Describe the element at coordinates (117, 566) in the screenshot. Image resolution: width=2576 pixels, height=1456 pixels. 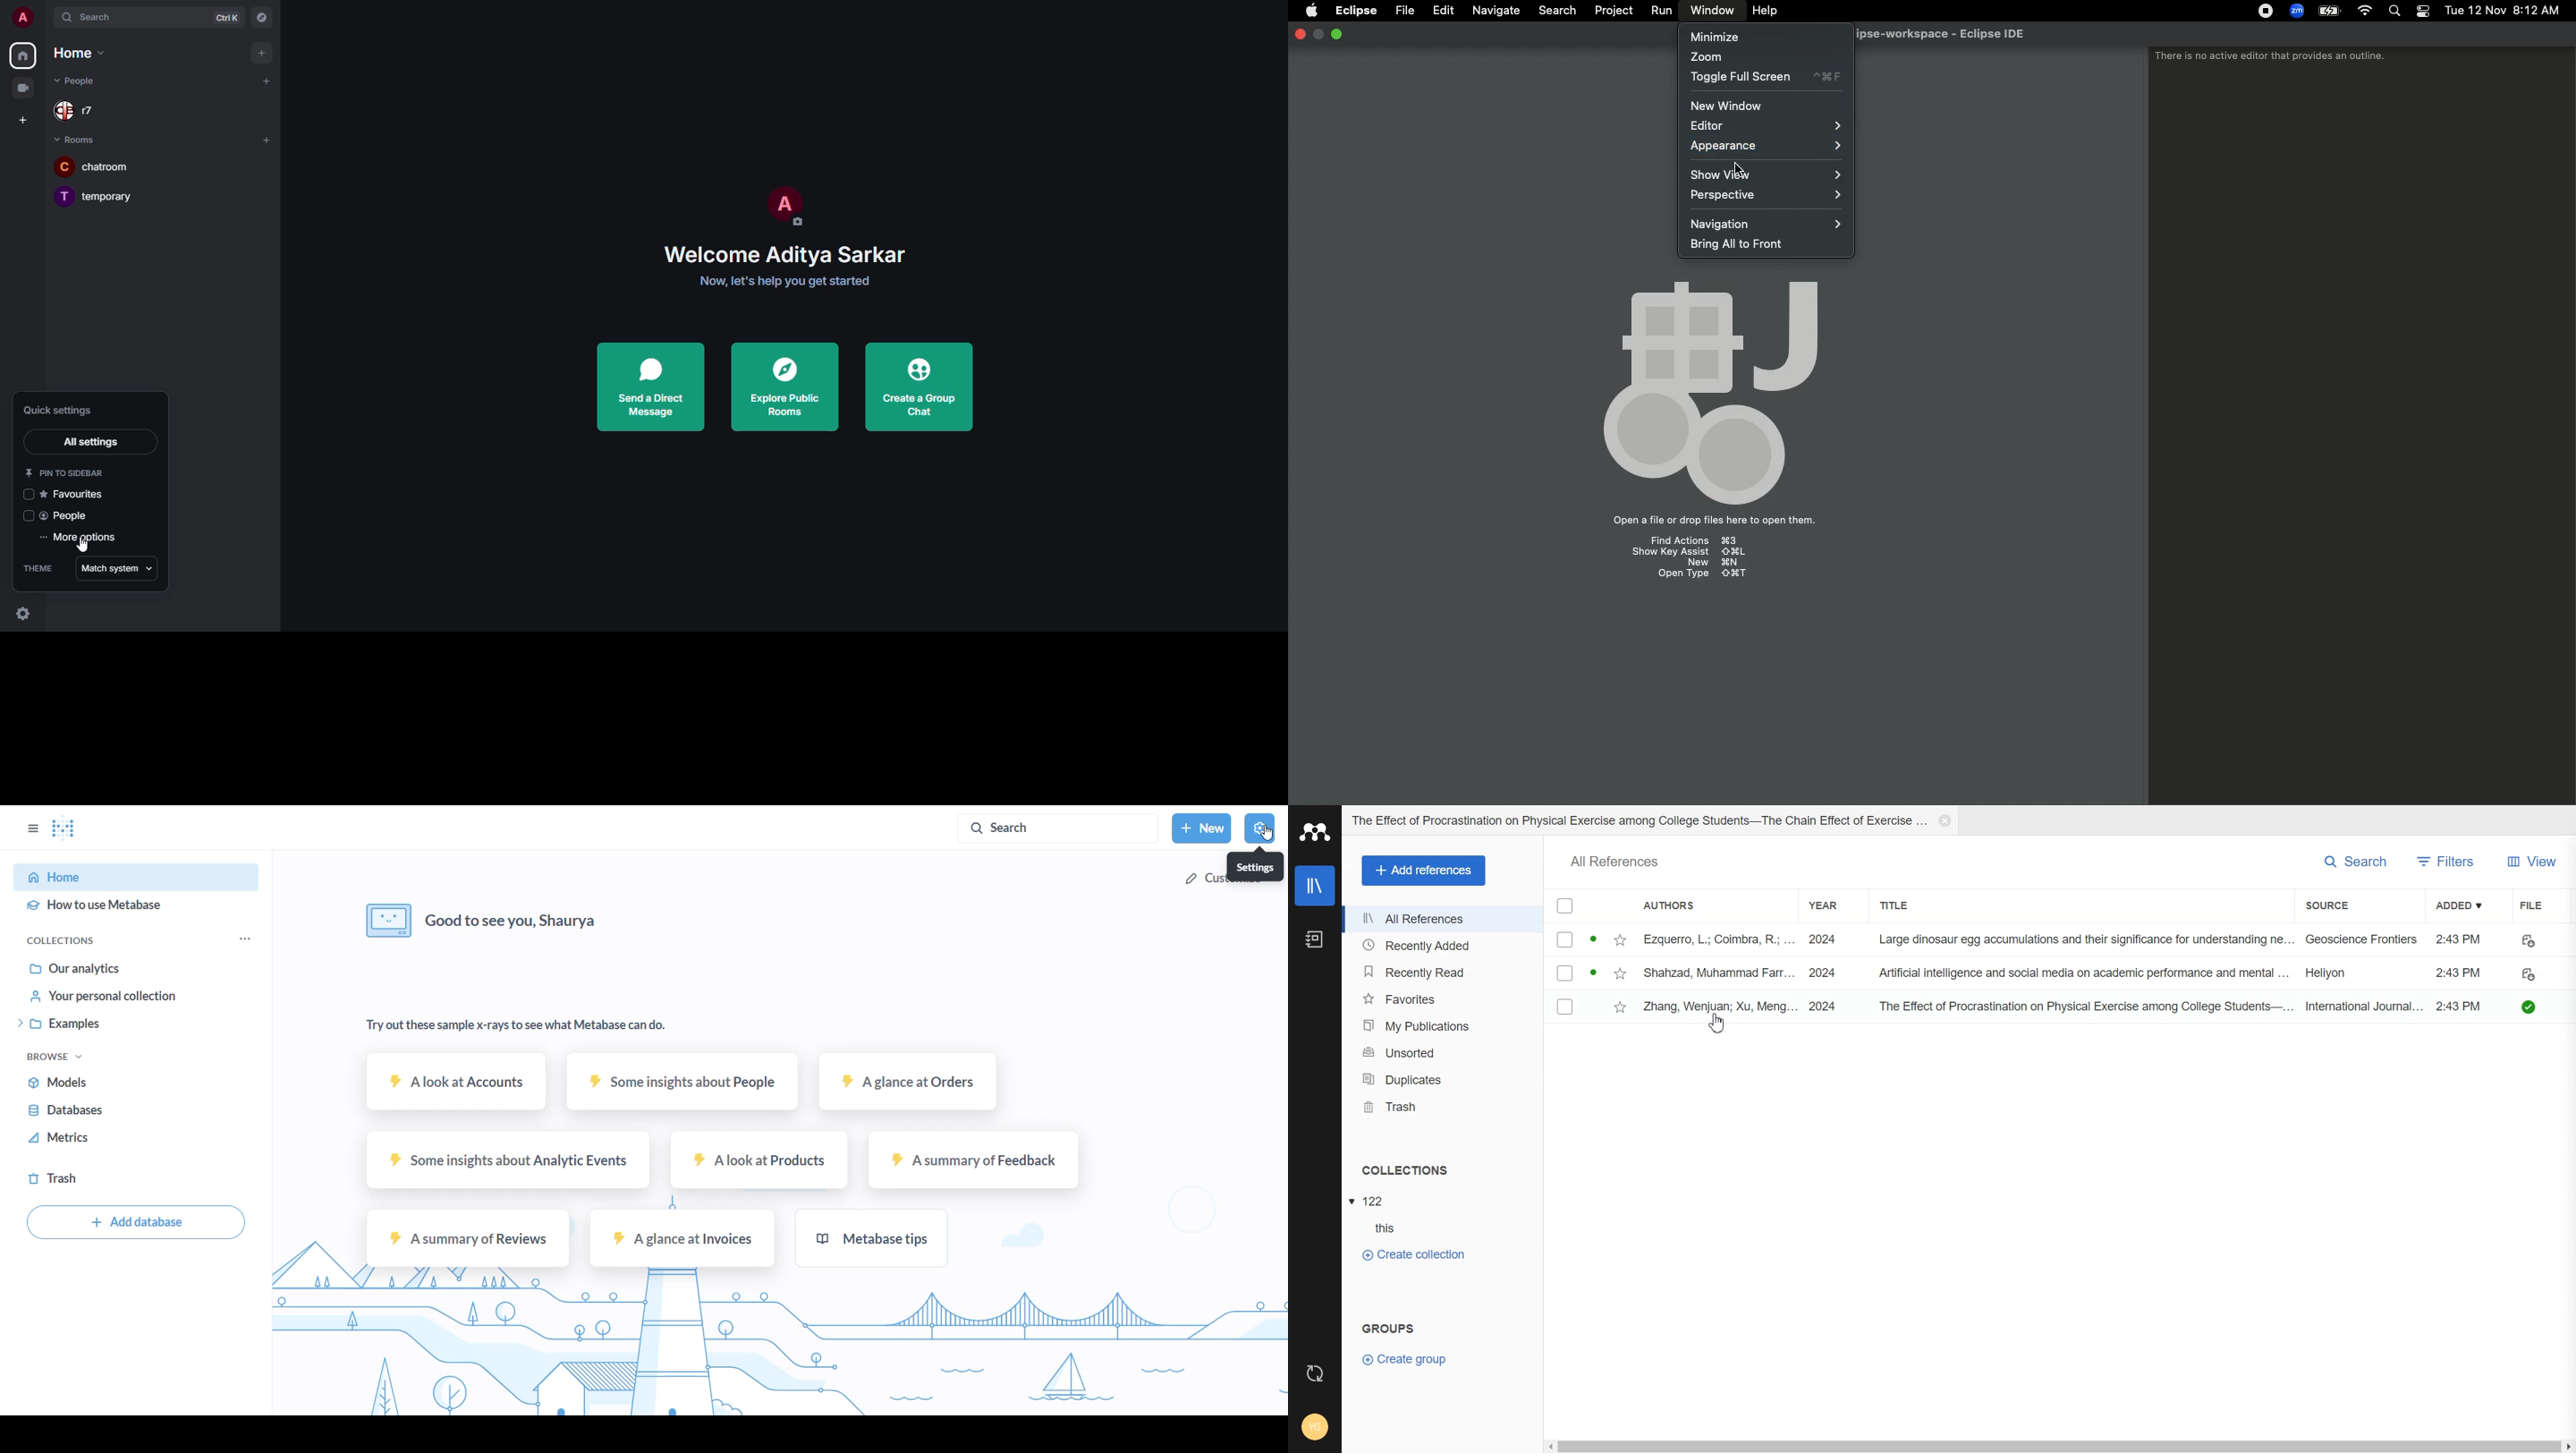
I see `match system` at that location.